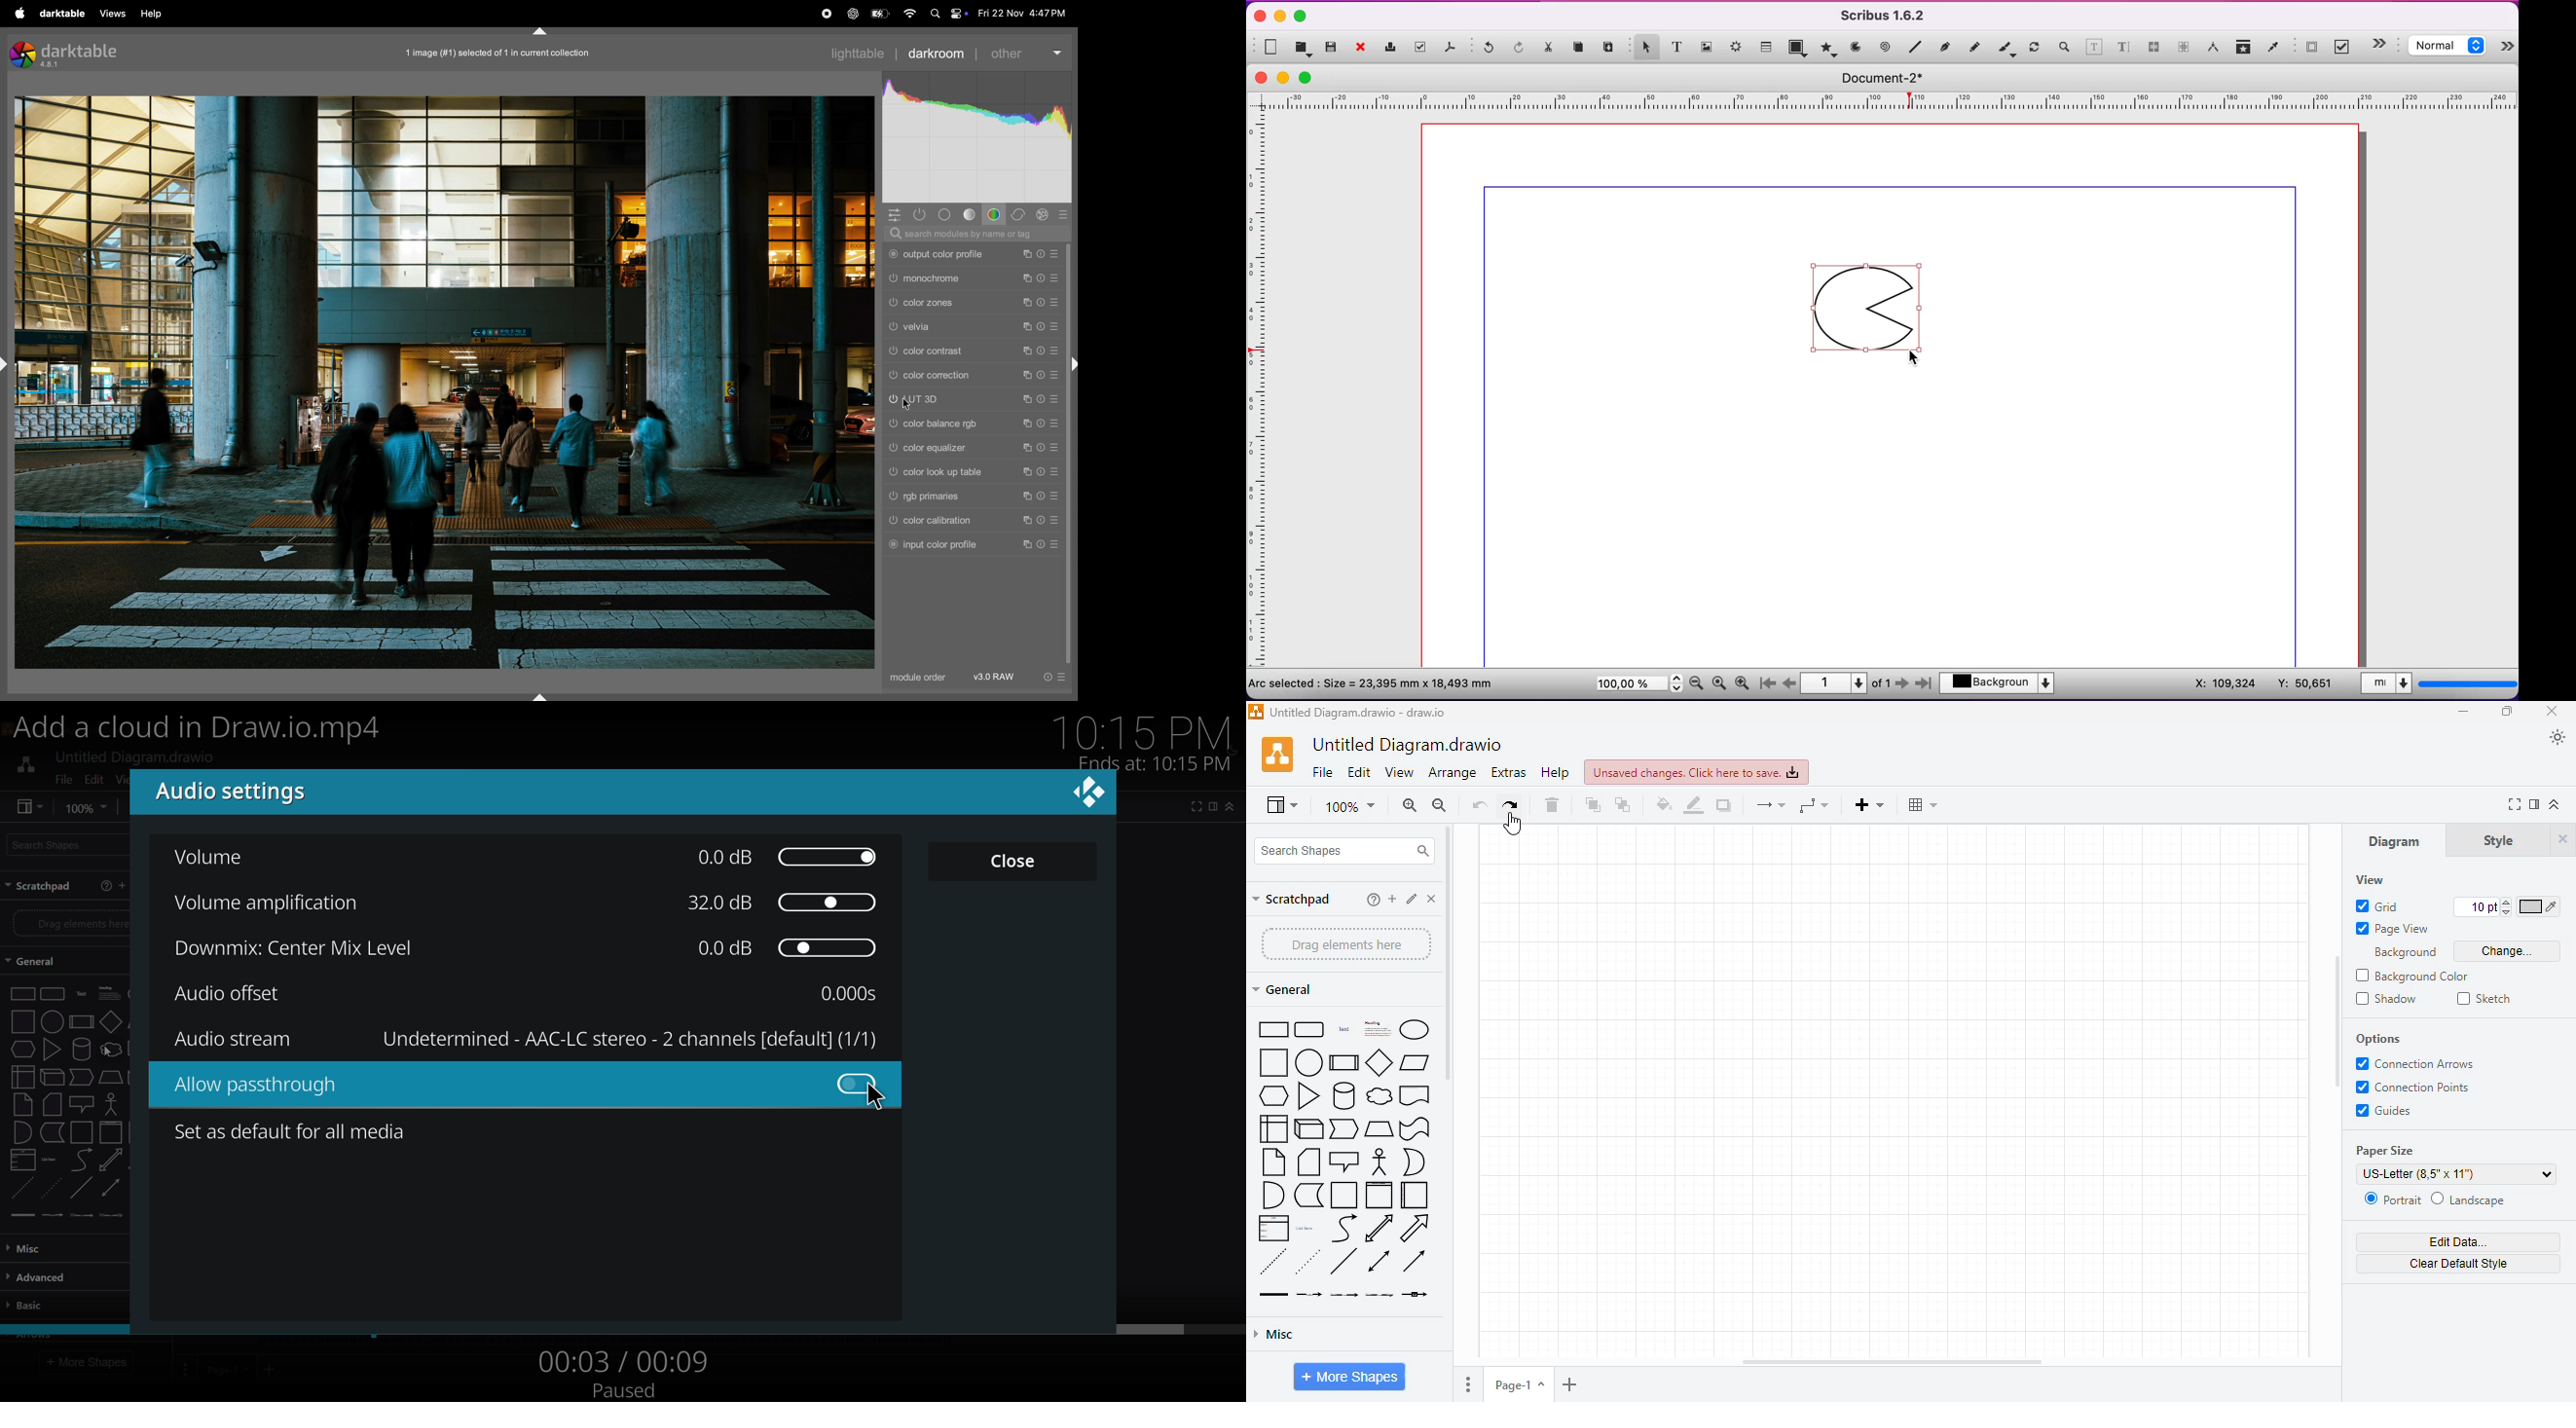 The width and height of the screenshot is (2576, 1428). Describe the element at coordinates (1344, 1128) in the screenshot. I see `step` at that location.